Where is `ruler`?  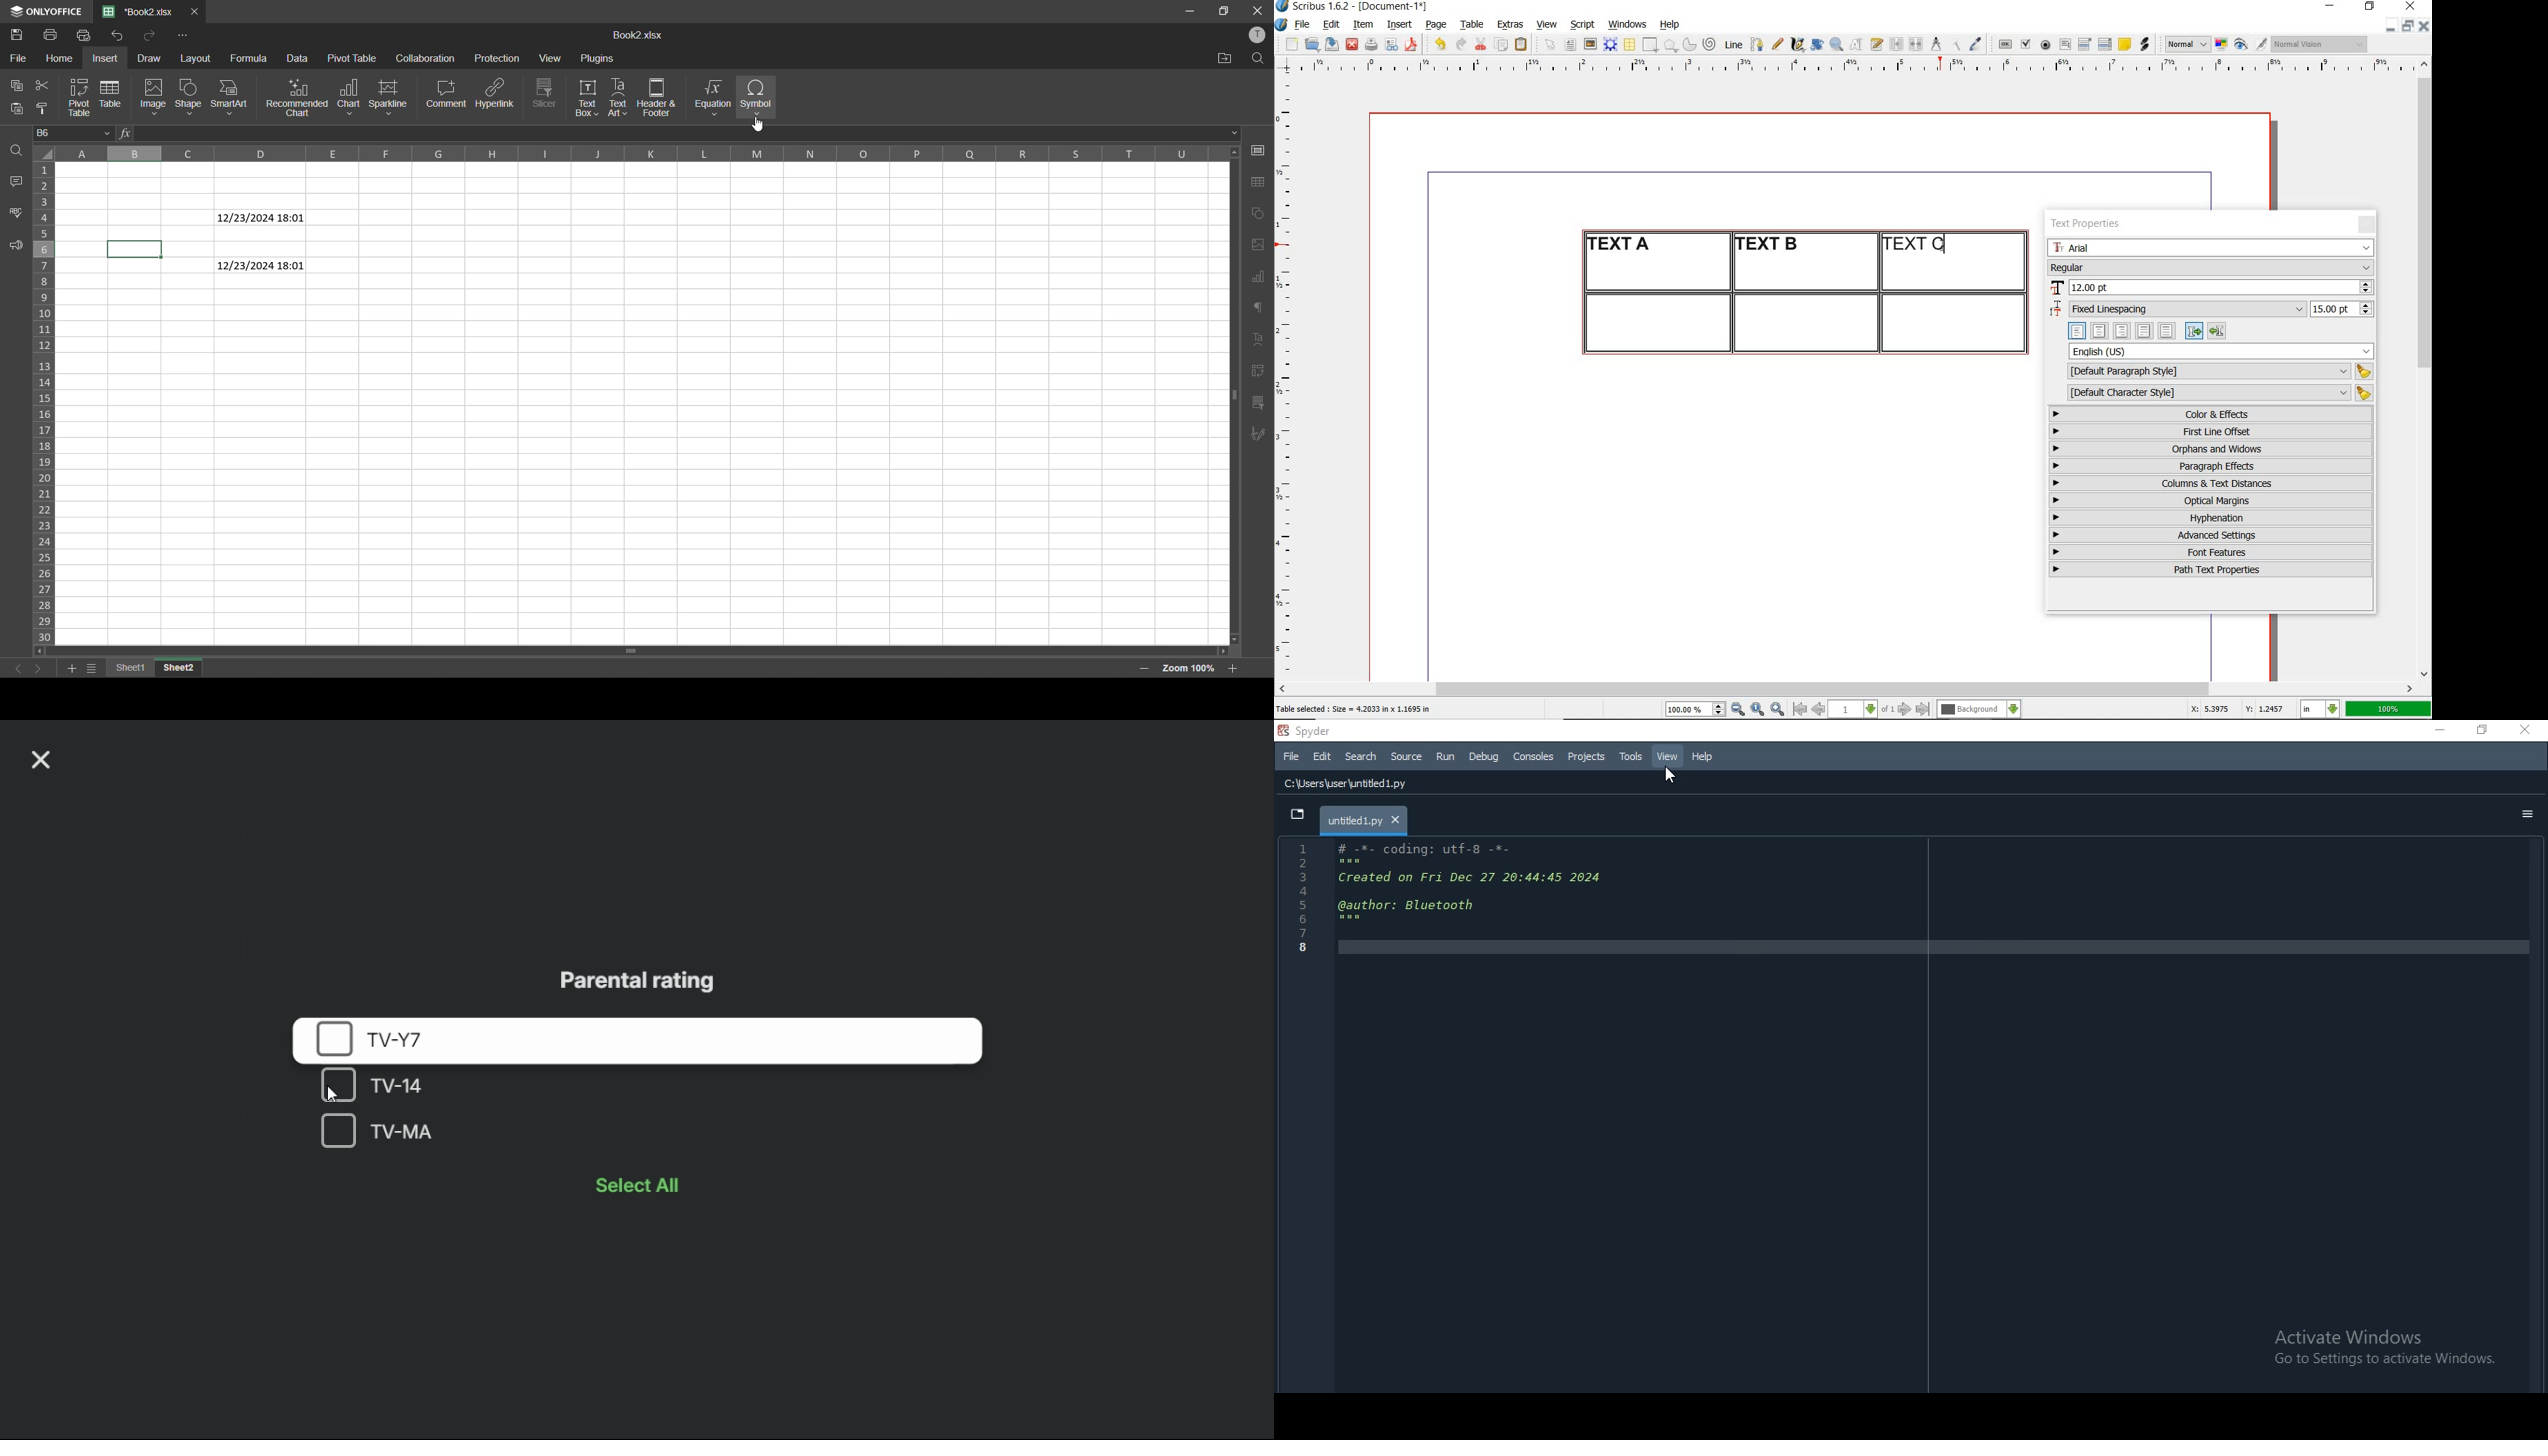
ruler is located at coordinates (1862, 67).